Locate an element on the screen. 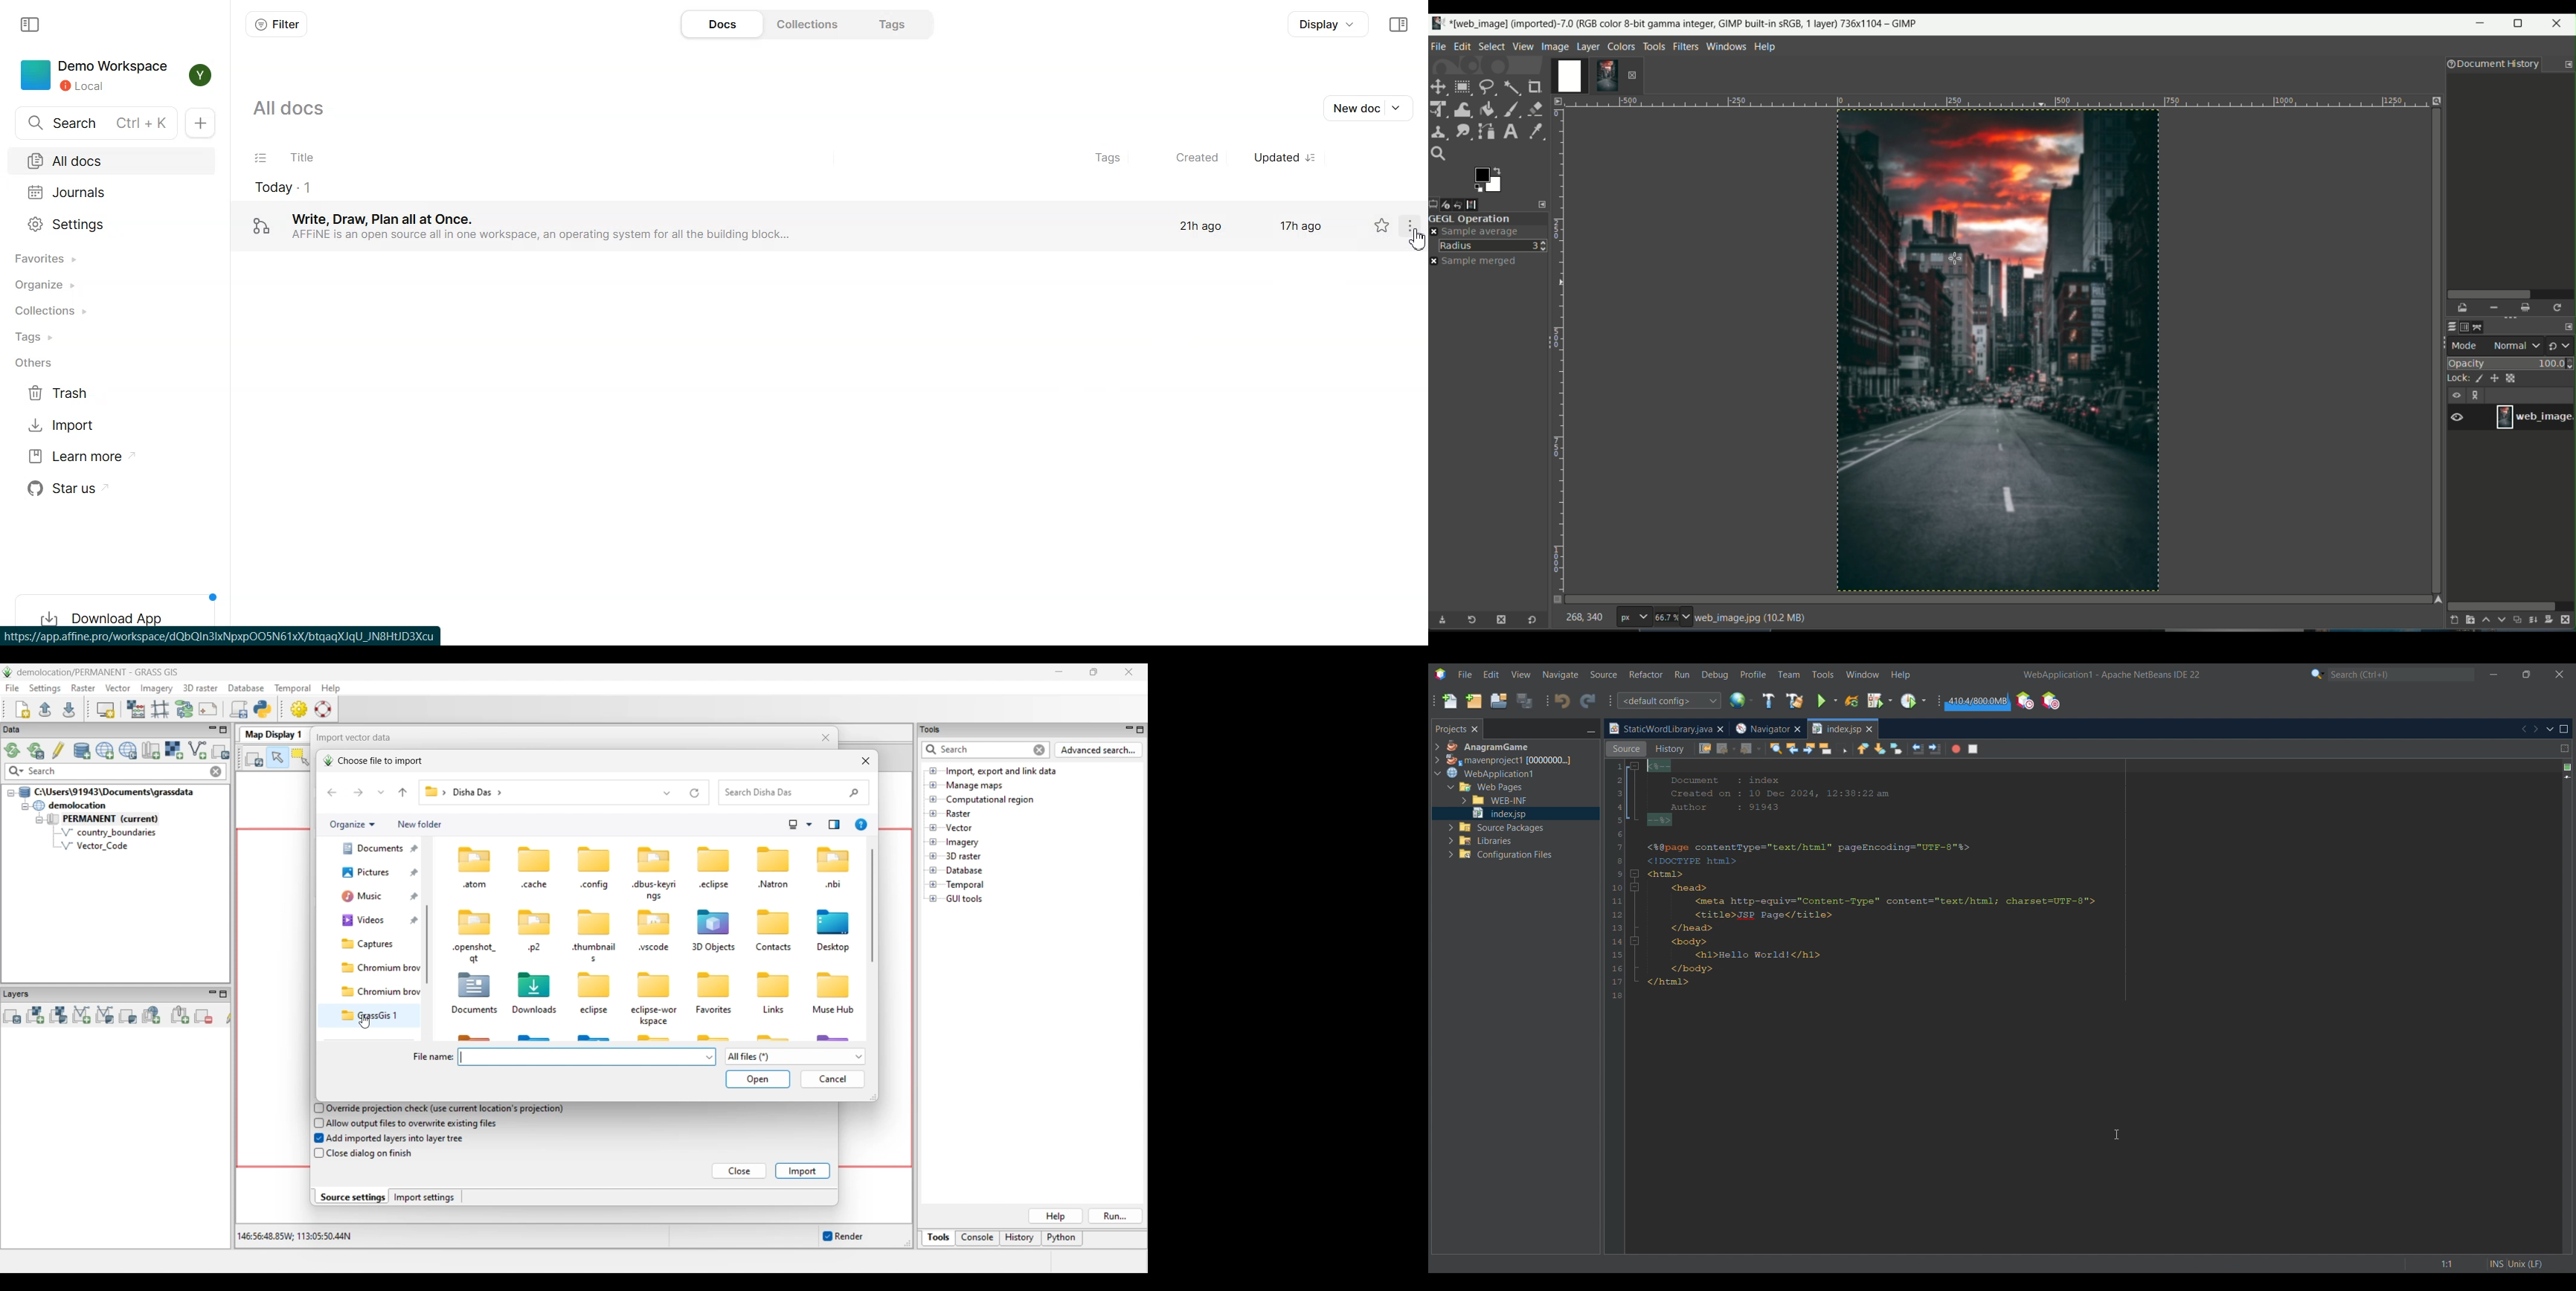 This screenshot has width=2576, height=1316. checkbox is located at coordinates (316, 1139).